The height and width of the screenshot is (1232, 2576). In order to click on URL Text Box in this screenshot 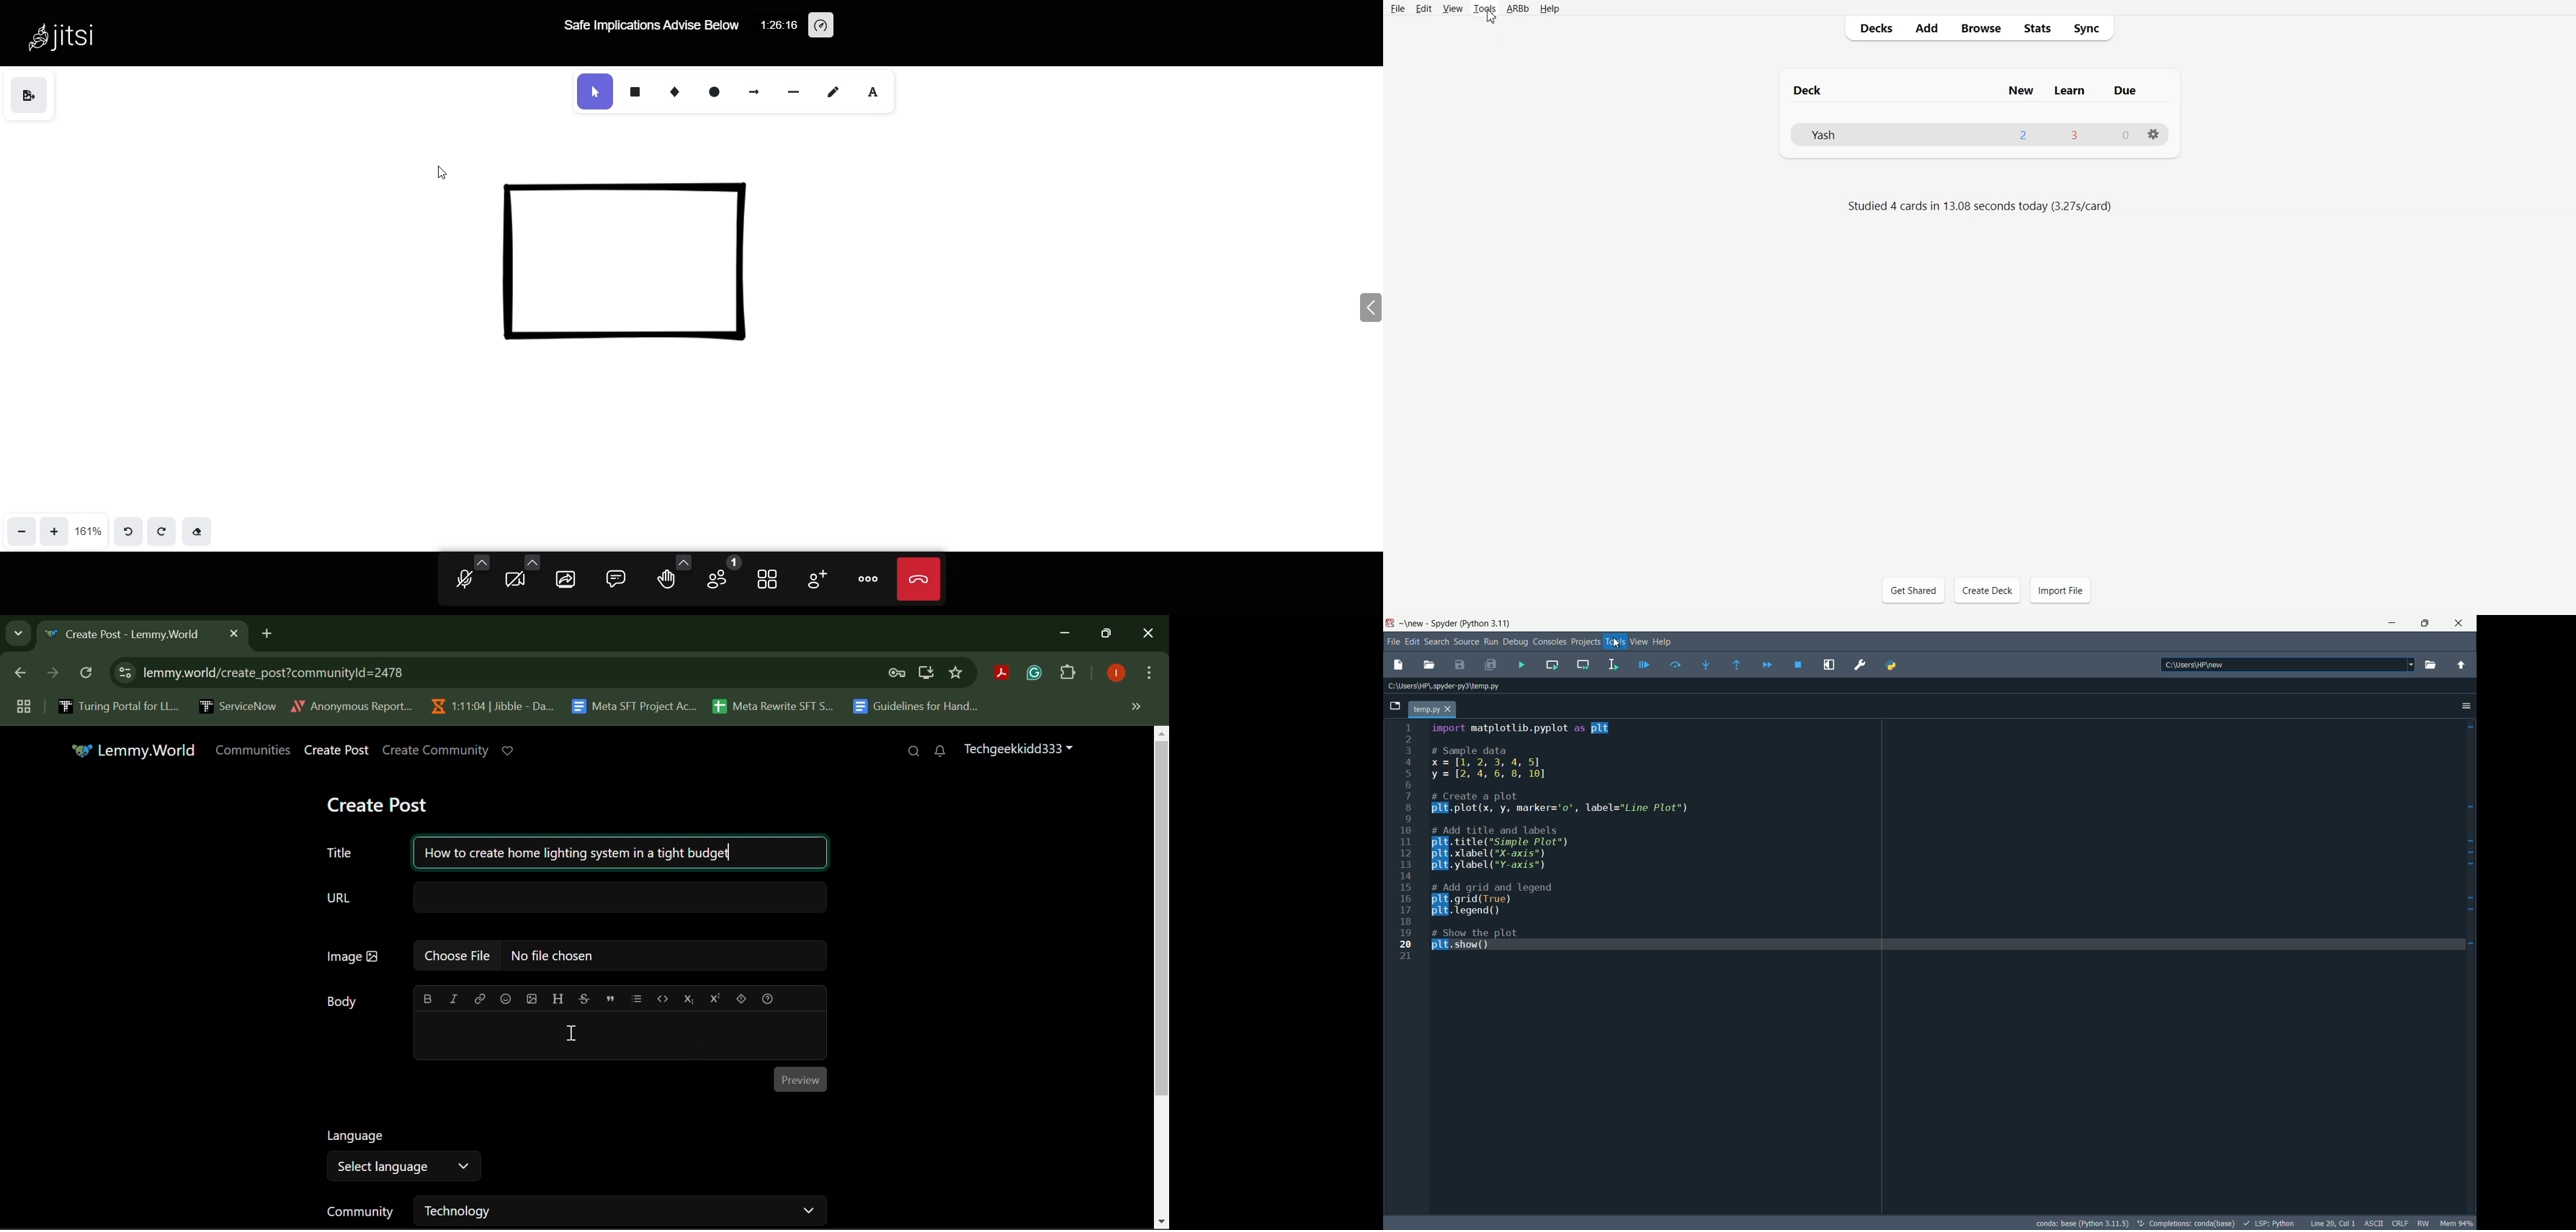, I will do `click(577, 896)`.